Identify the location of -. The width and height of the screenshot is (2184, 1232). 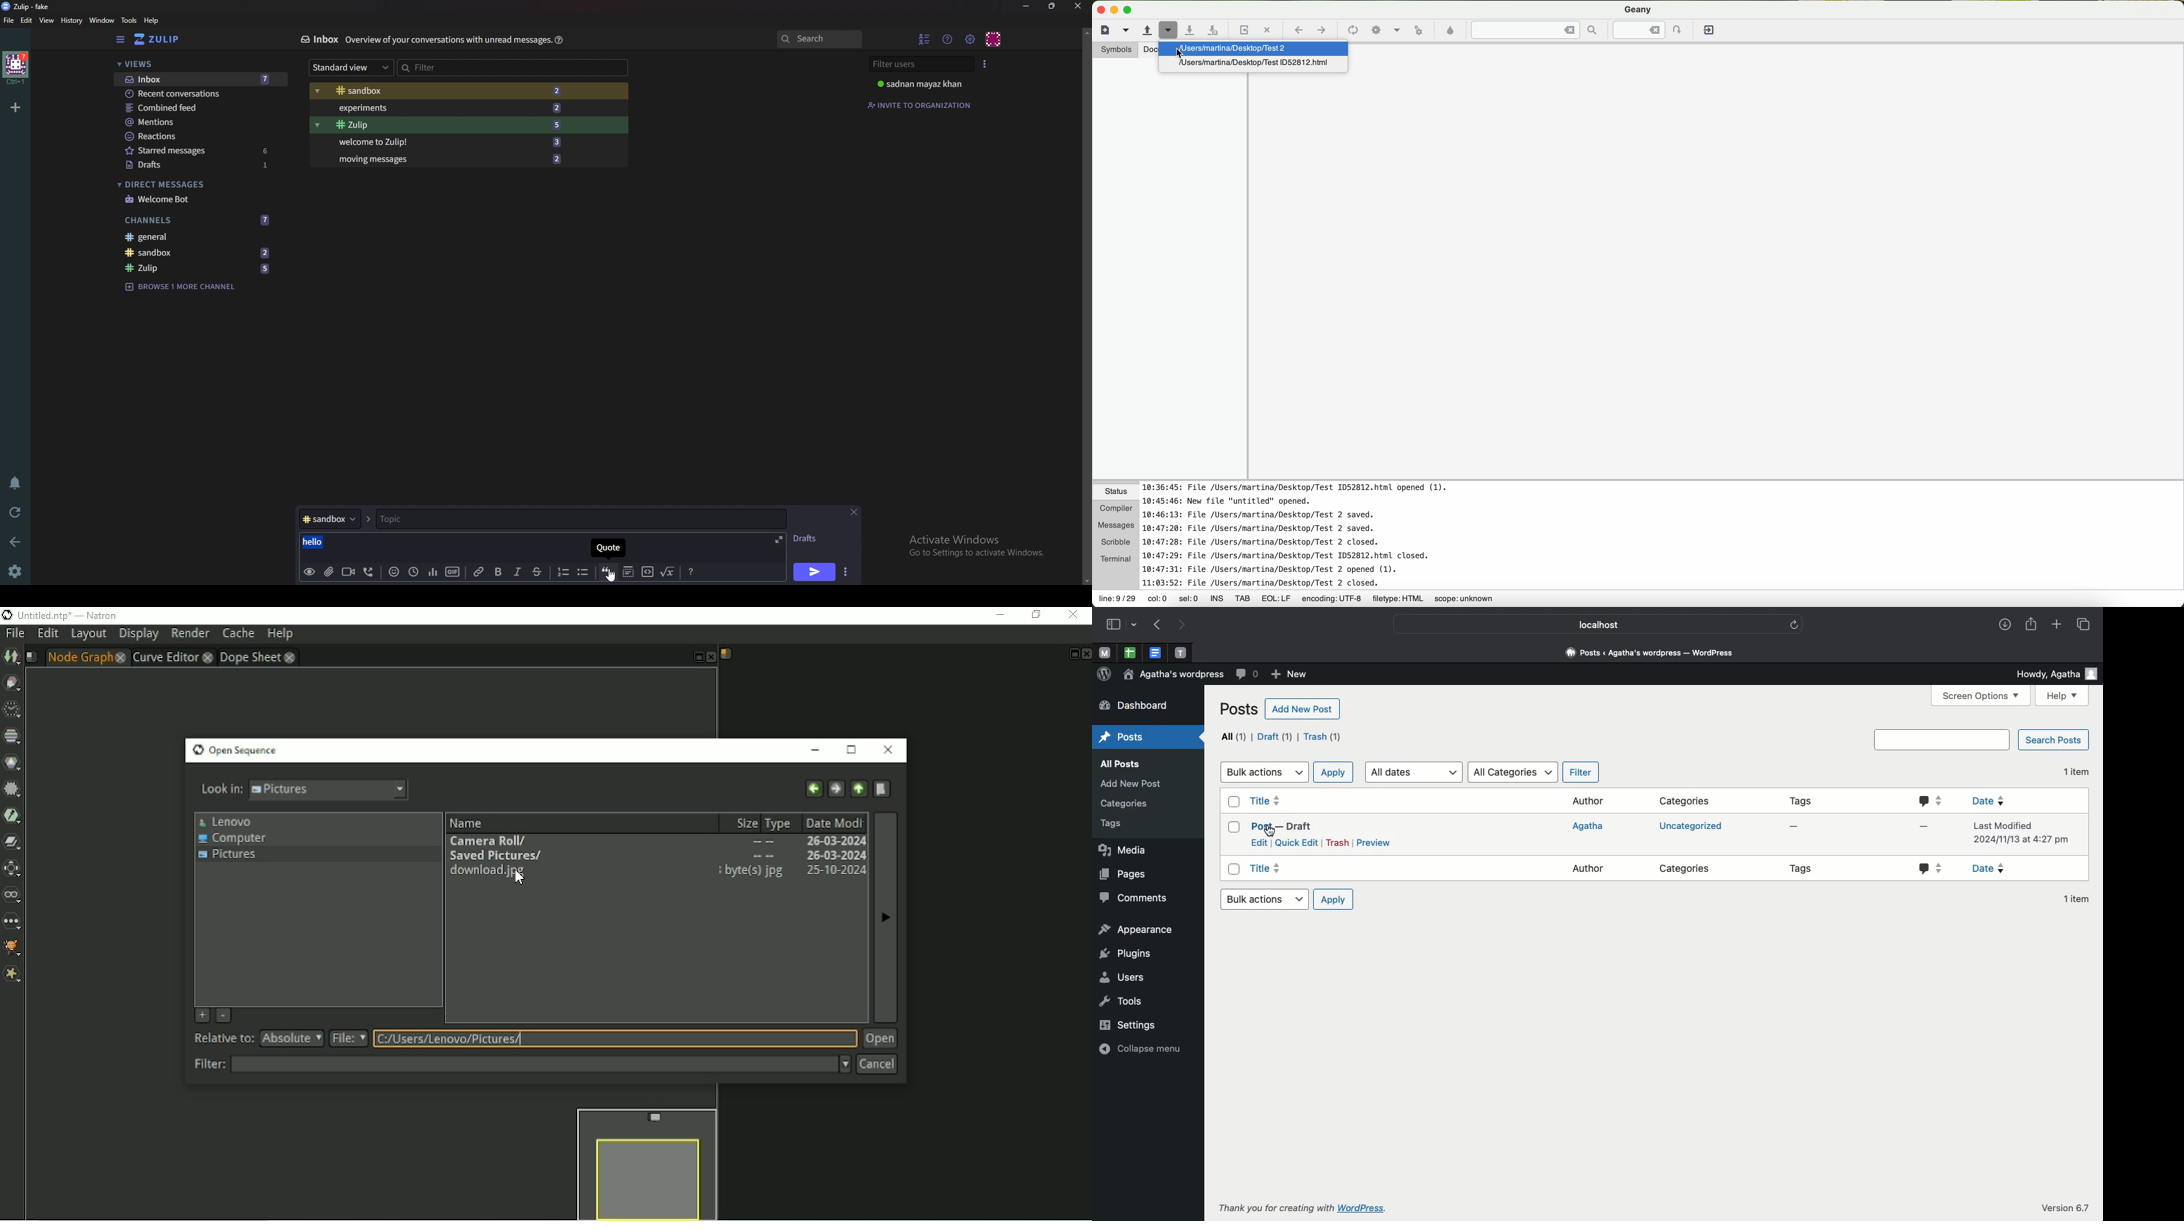
(1794, 828).